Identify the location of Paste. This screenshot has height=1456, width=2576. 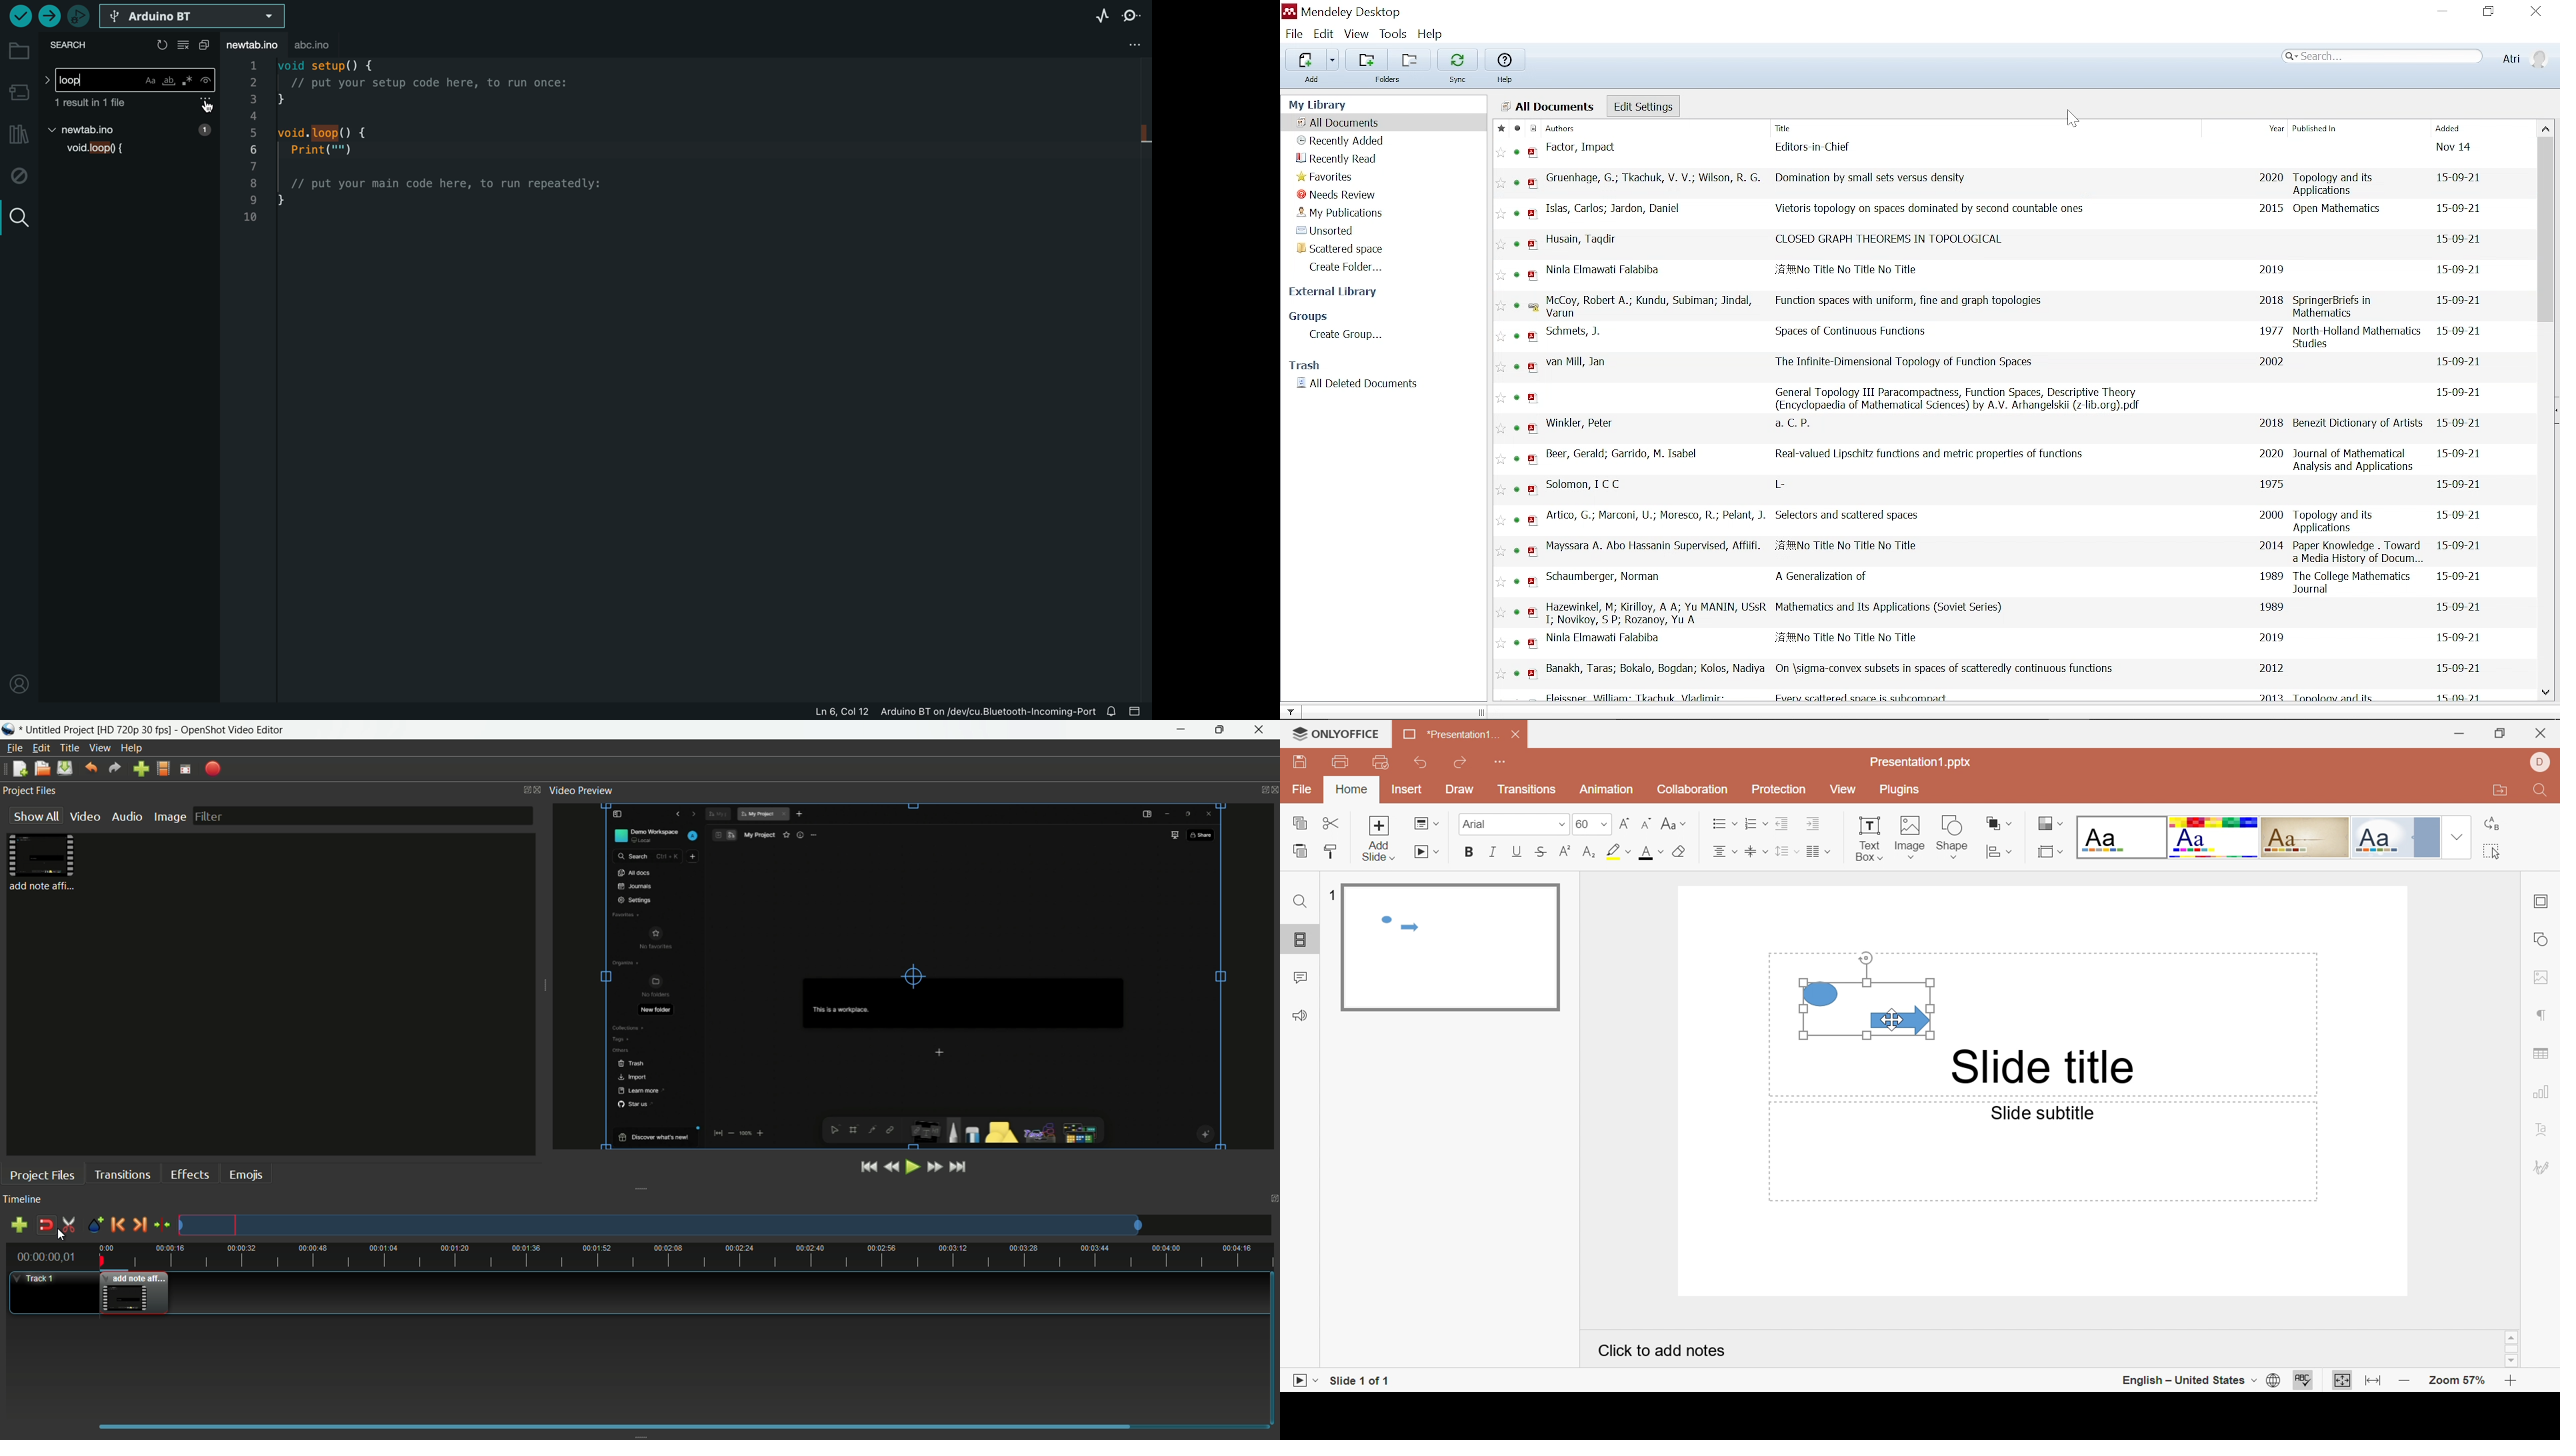
(1301, 855).